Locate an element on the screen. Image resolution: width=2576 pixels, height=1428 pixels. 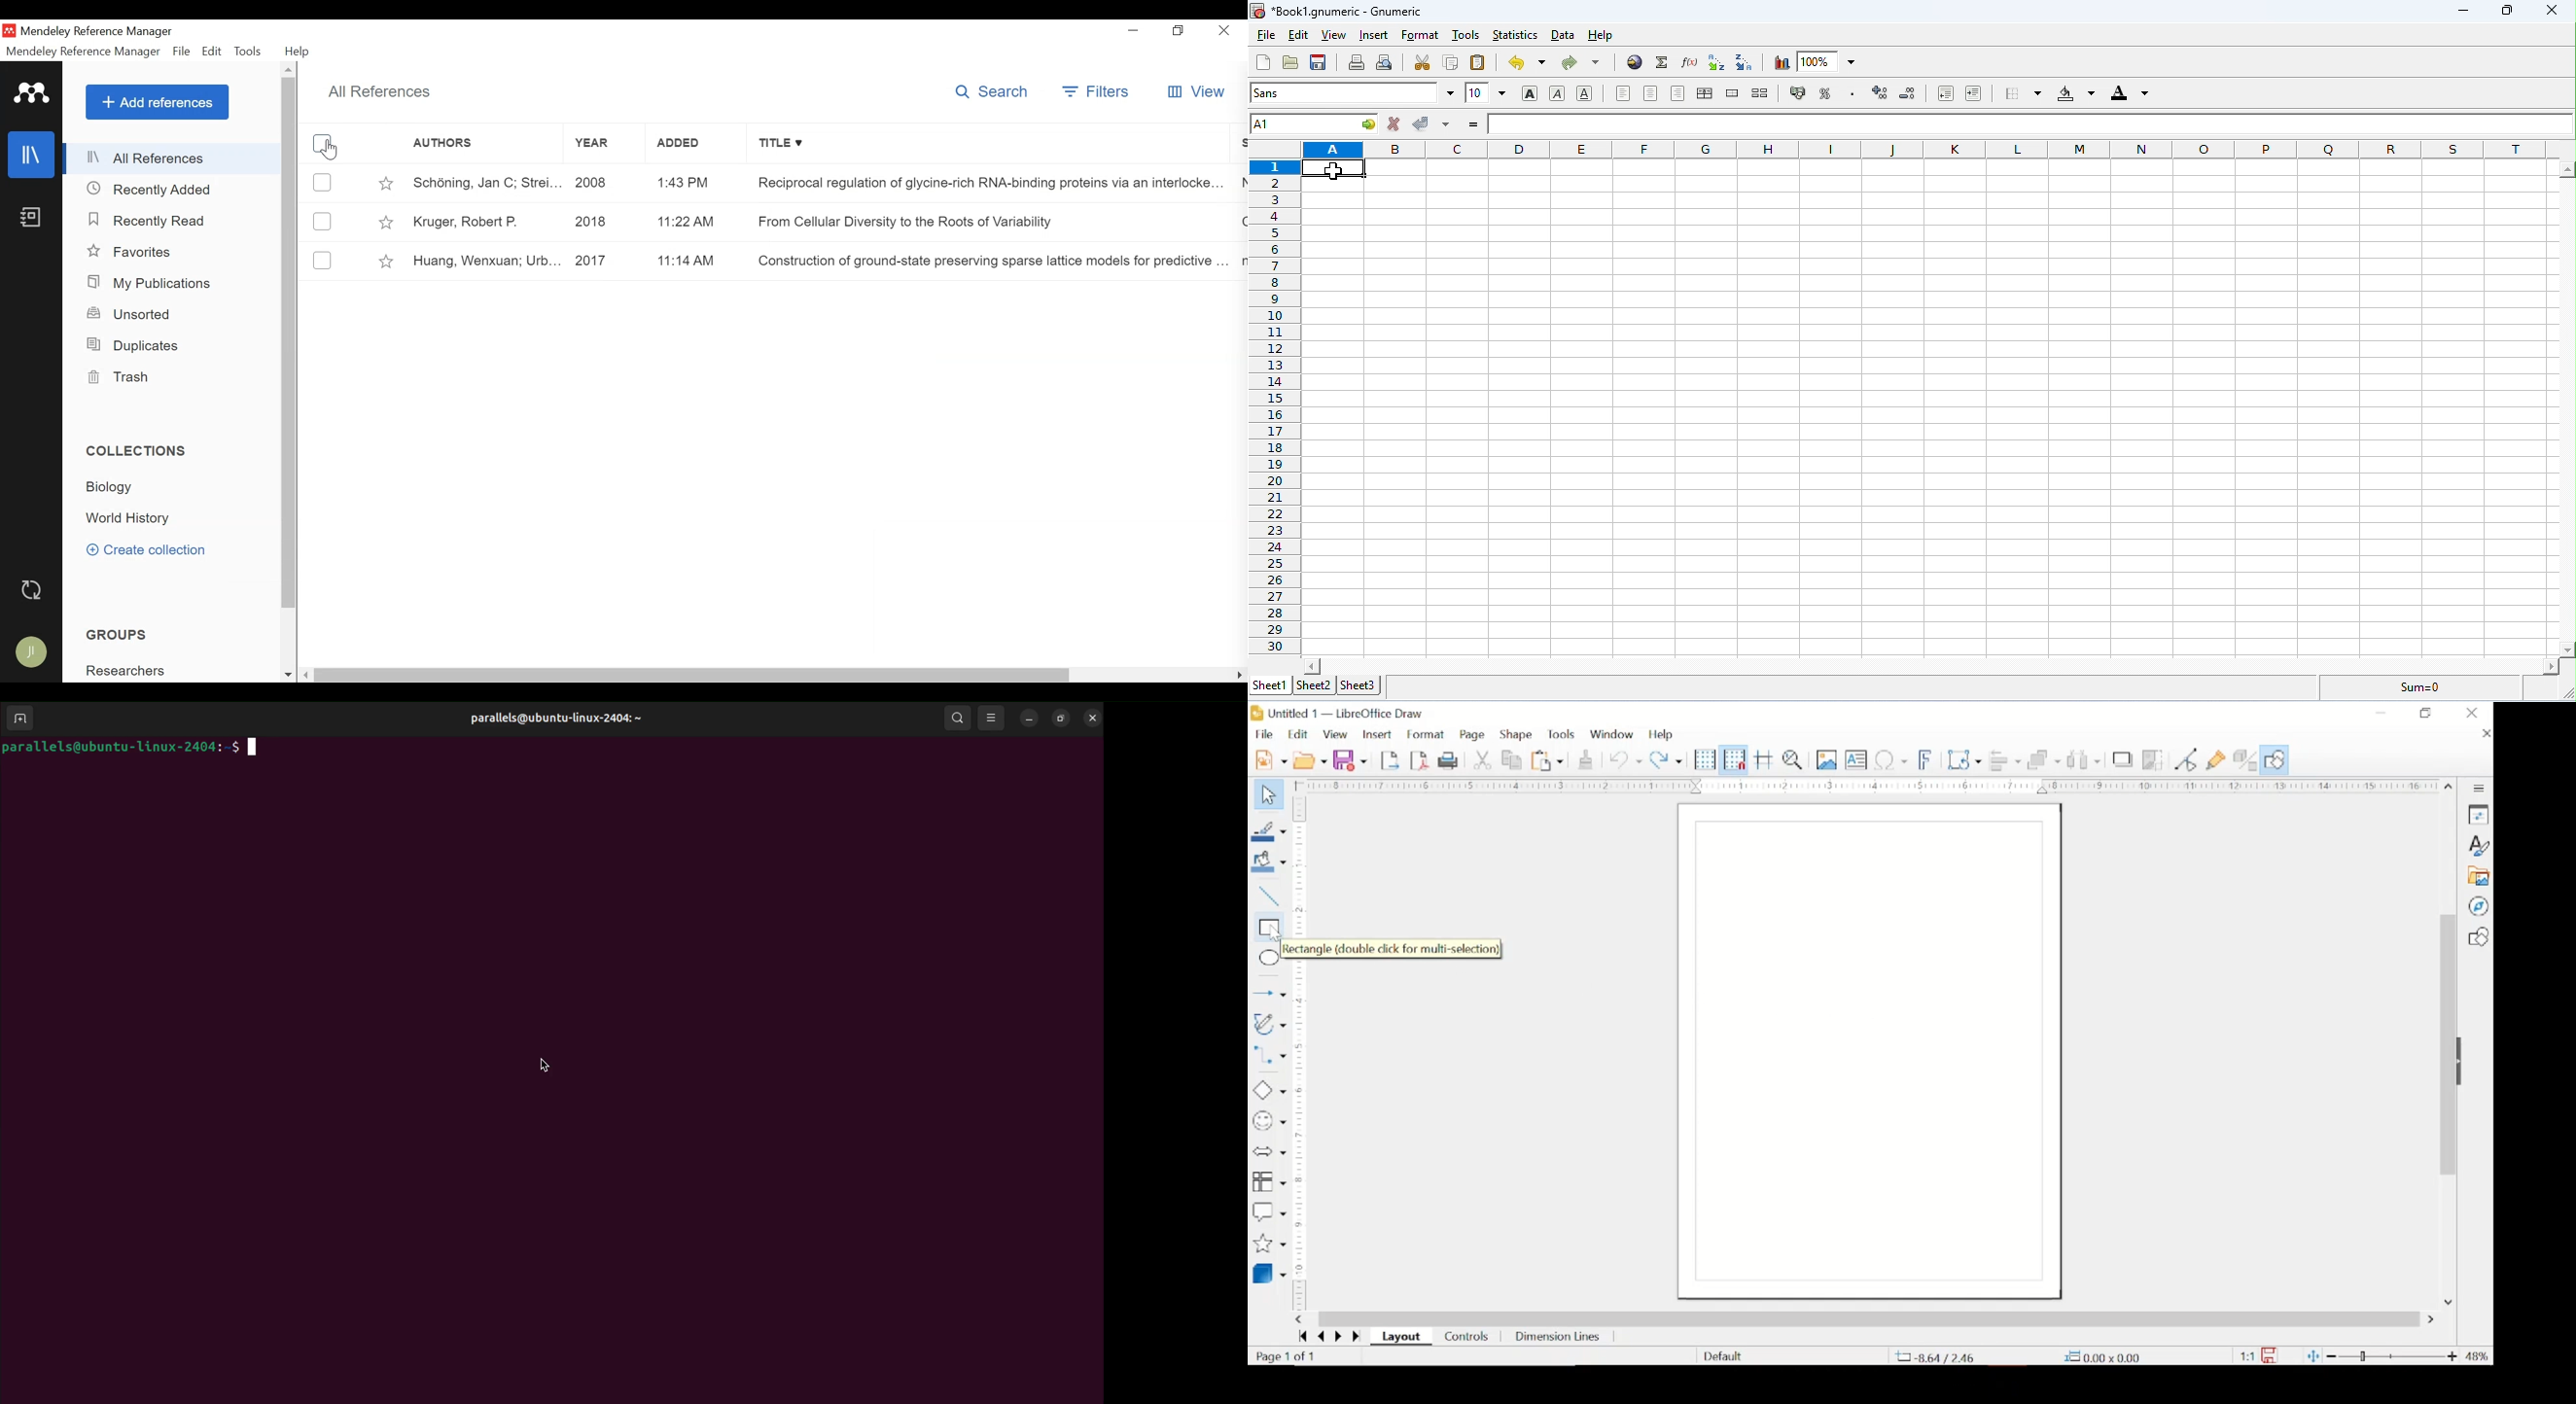
include a thousands separator is located at coordinates (1853, 93).